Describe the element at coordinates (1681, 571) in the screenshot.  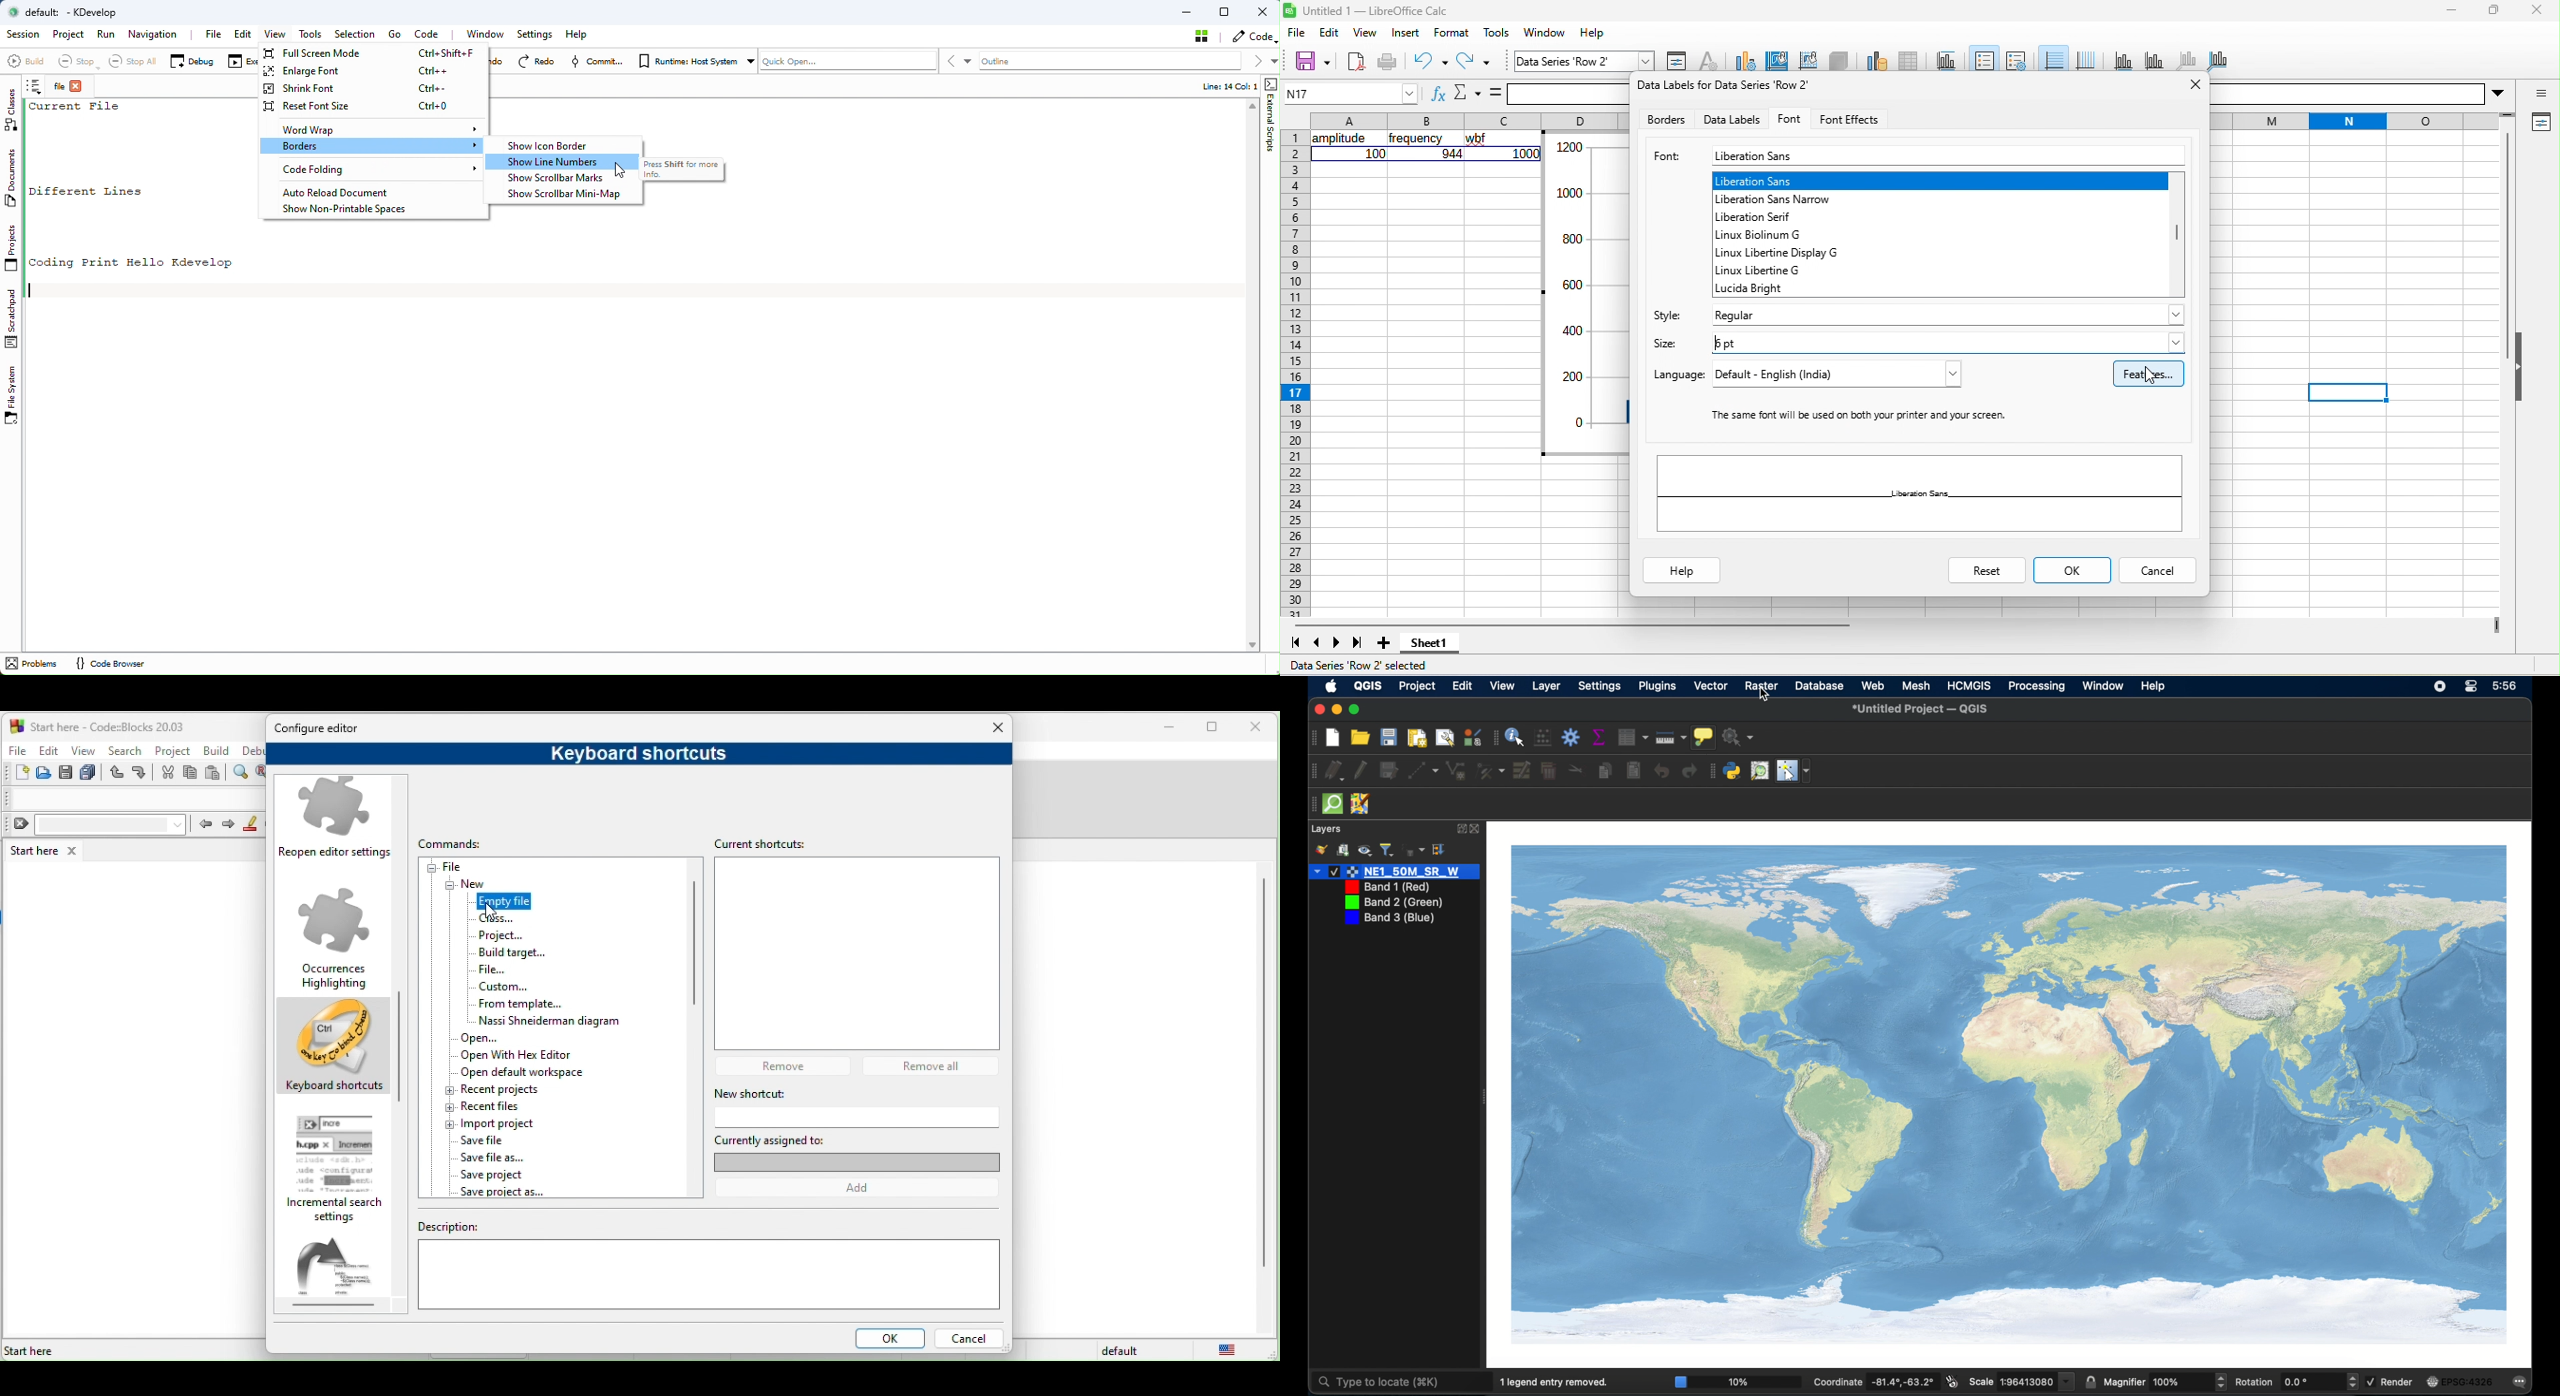
I see `help` at that location.